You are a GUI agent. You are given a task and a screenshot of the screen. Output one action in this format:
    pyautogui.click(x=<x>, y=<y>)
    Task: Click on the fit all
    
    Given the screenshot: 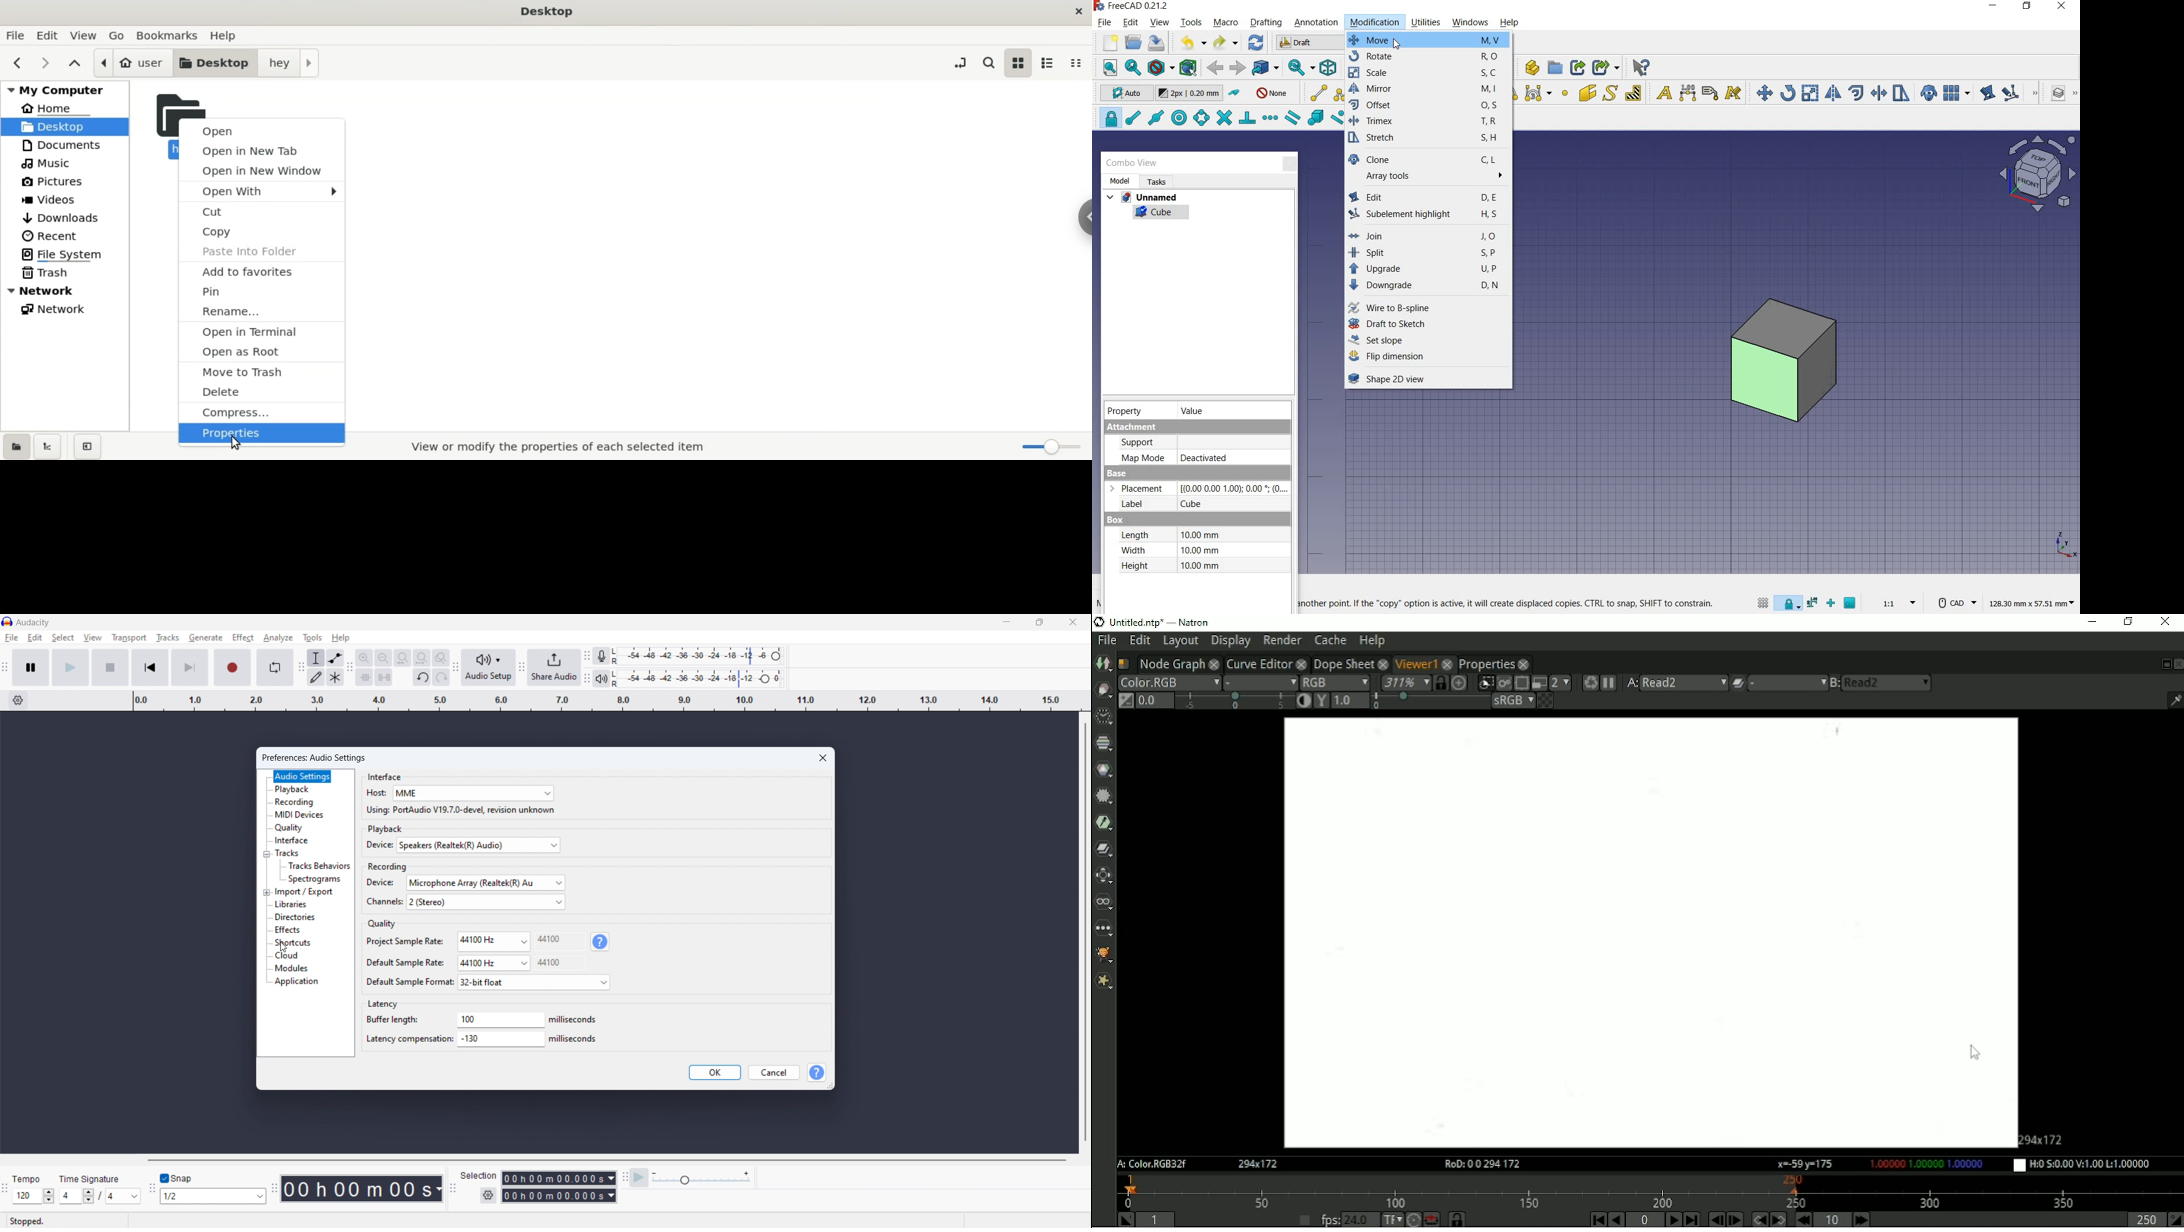 What is the action you would take?
    pyautogui.click(x=1106, y=68)
    